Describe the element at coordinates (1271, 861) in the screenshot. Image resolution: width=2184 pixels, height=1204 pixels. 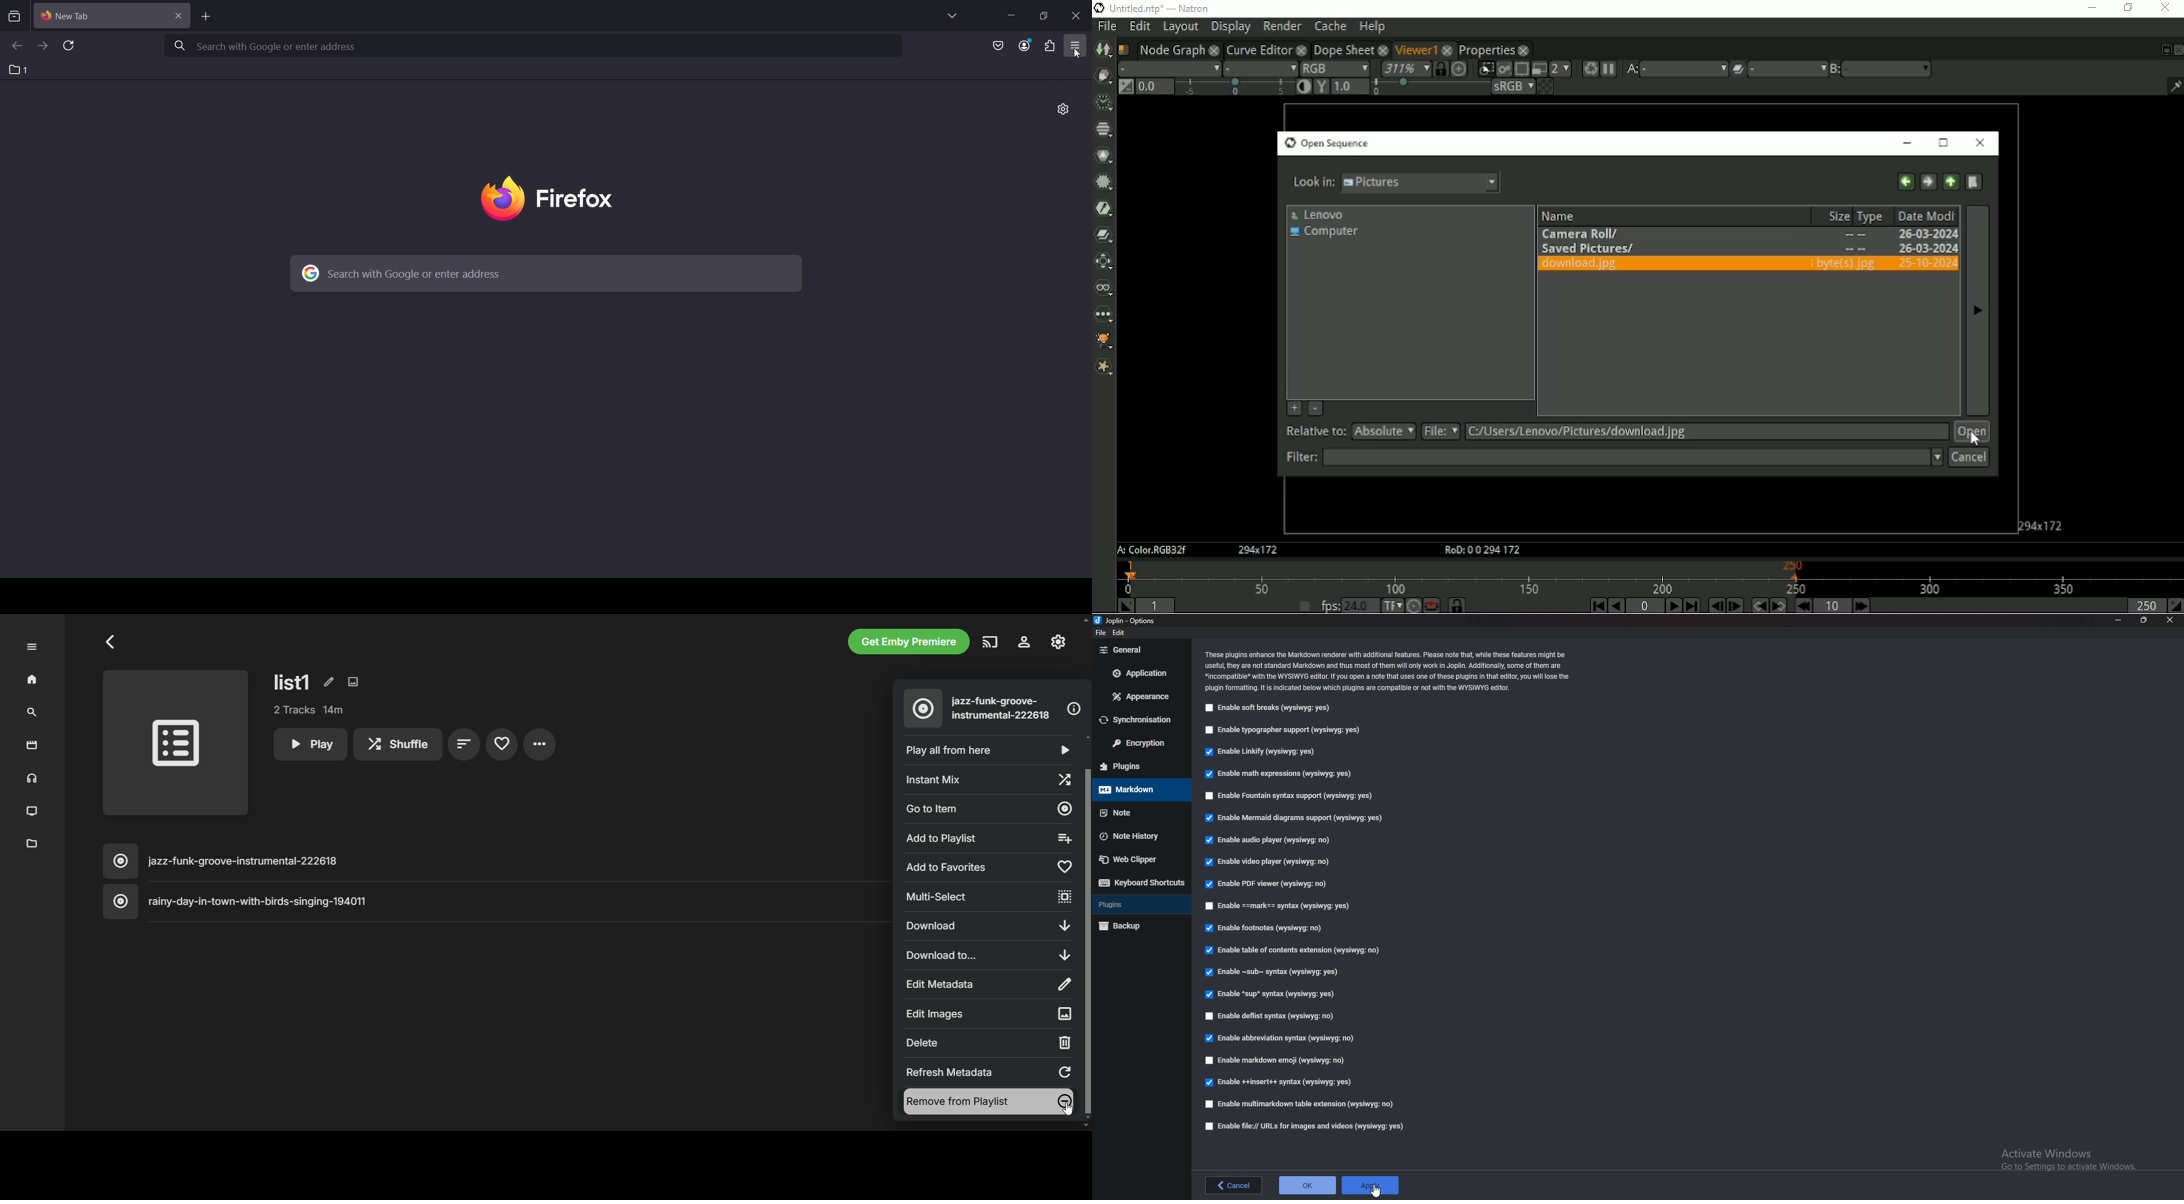
I see `Enable video player` at that location.